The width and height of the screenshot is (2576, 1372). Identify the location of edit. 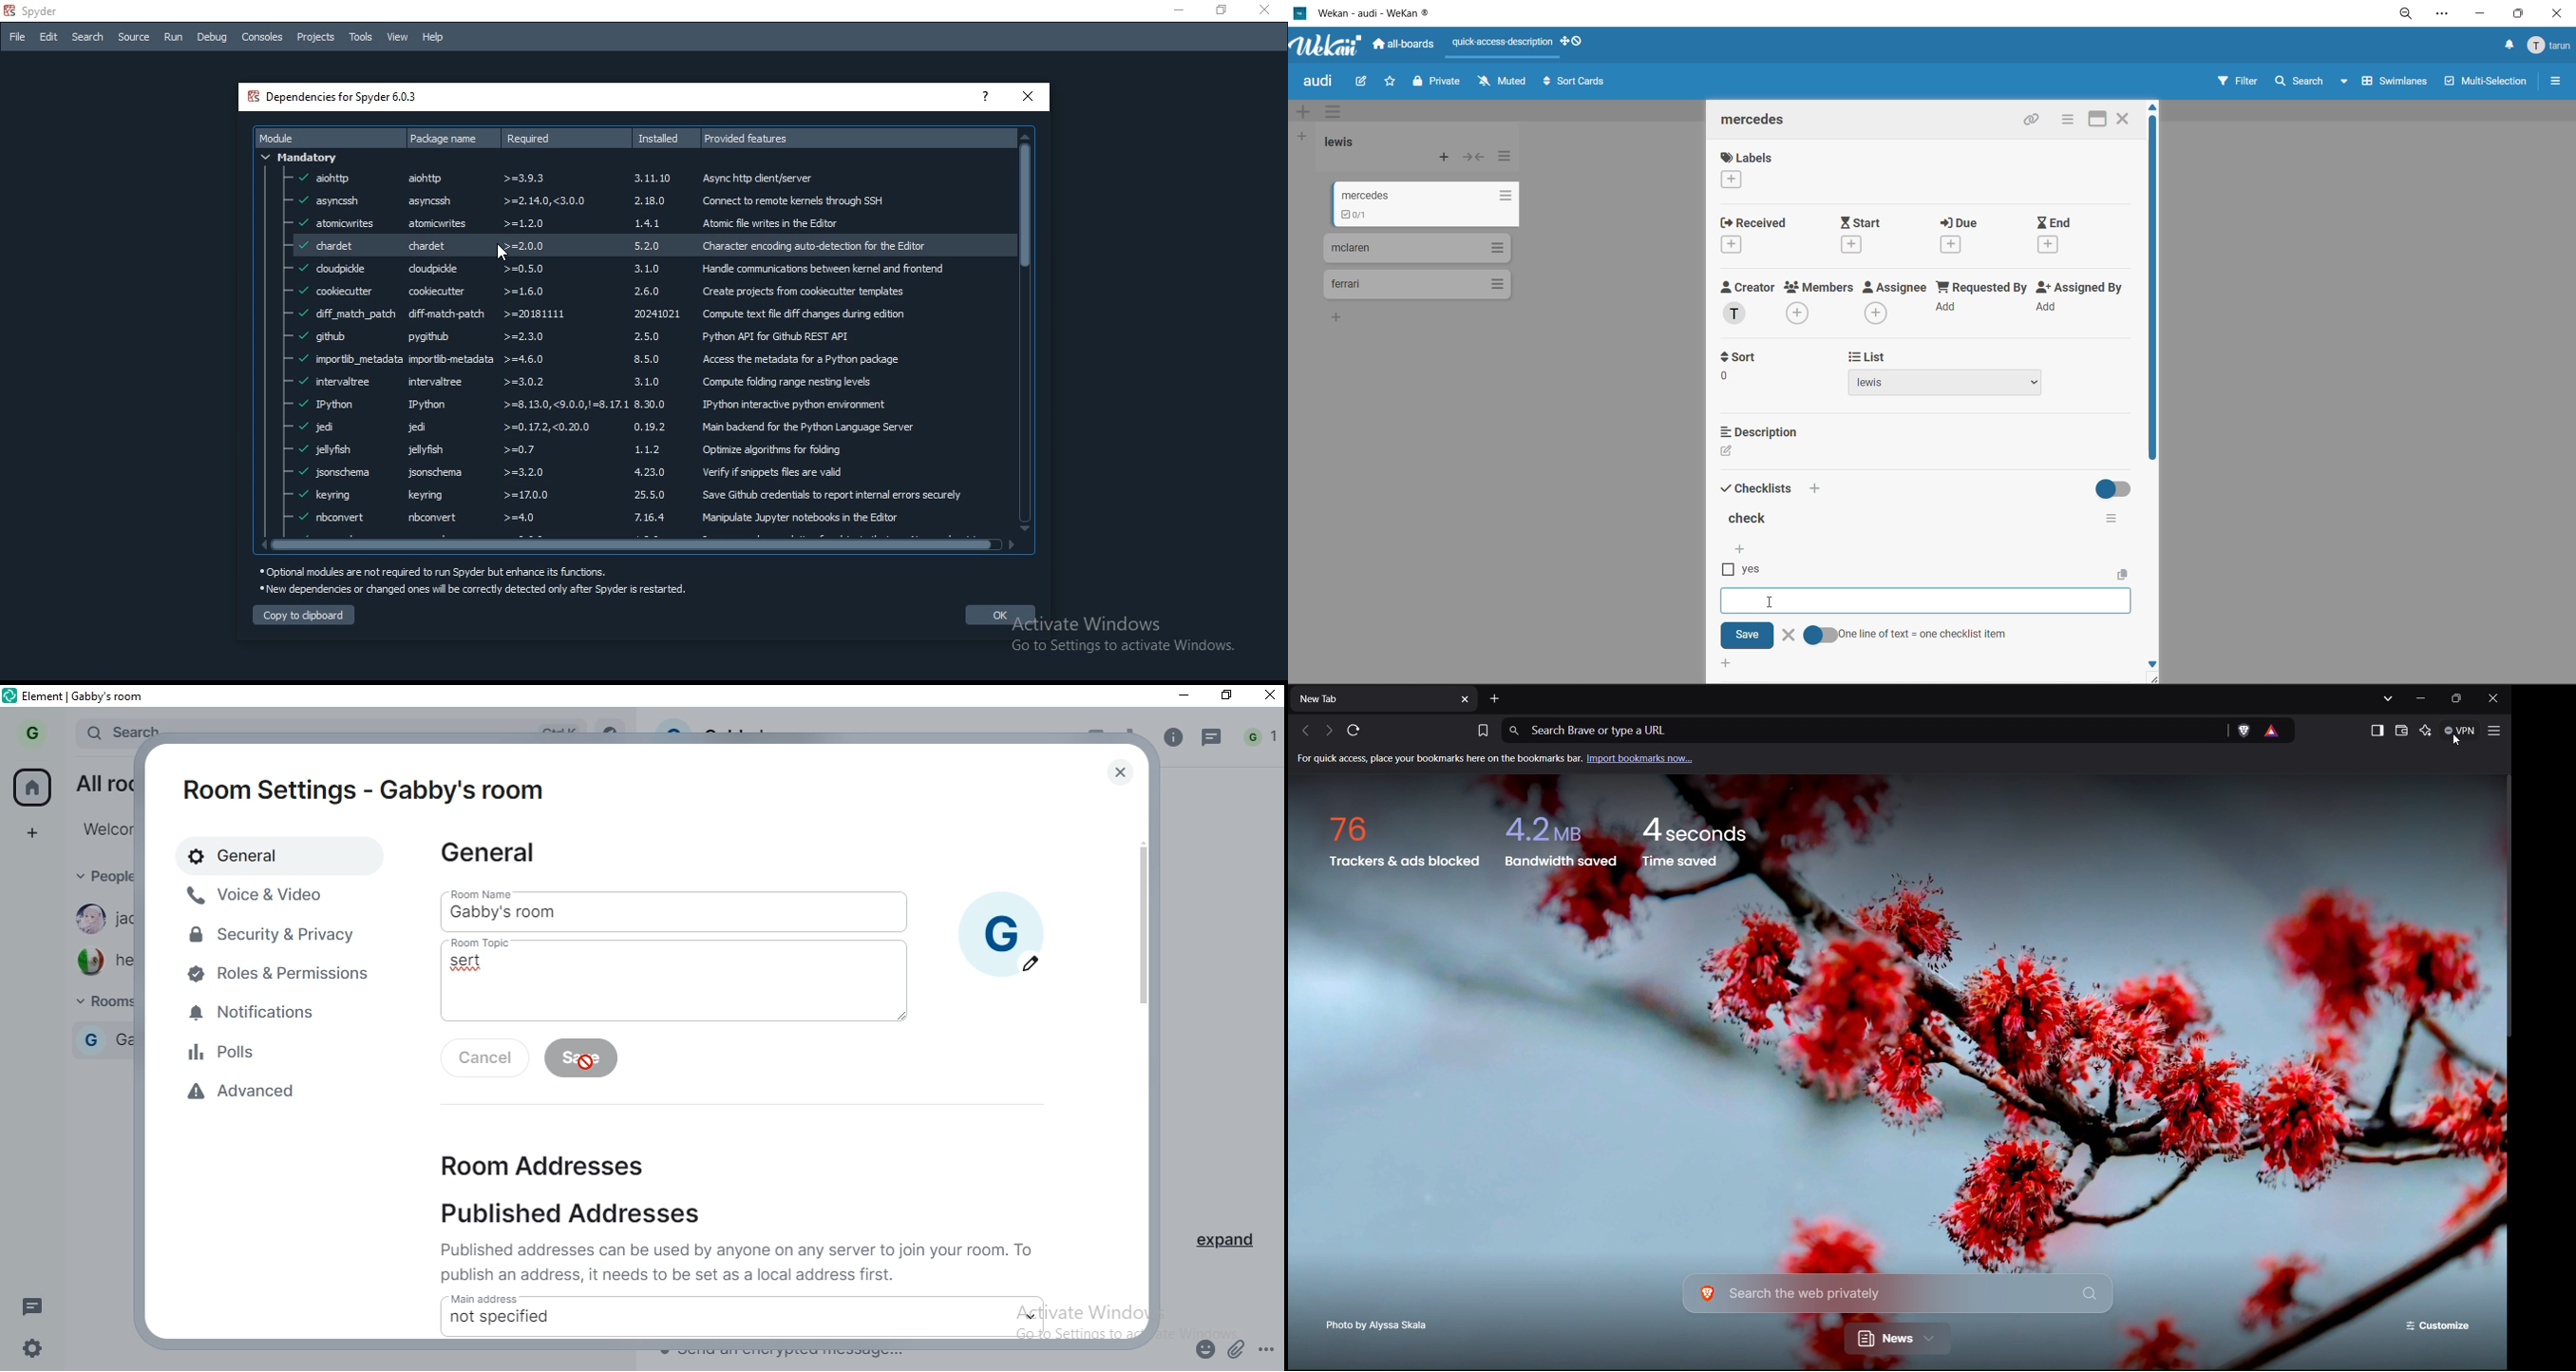
(1032, 964).